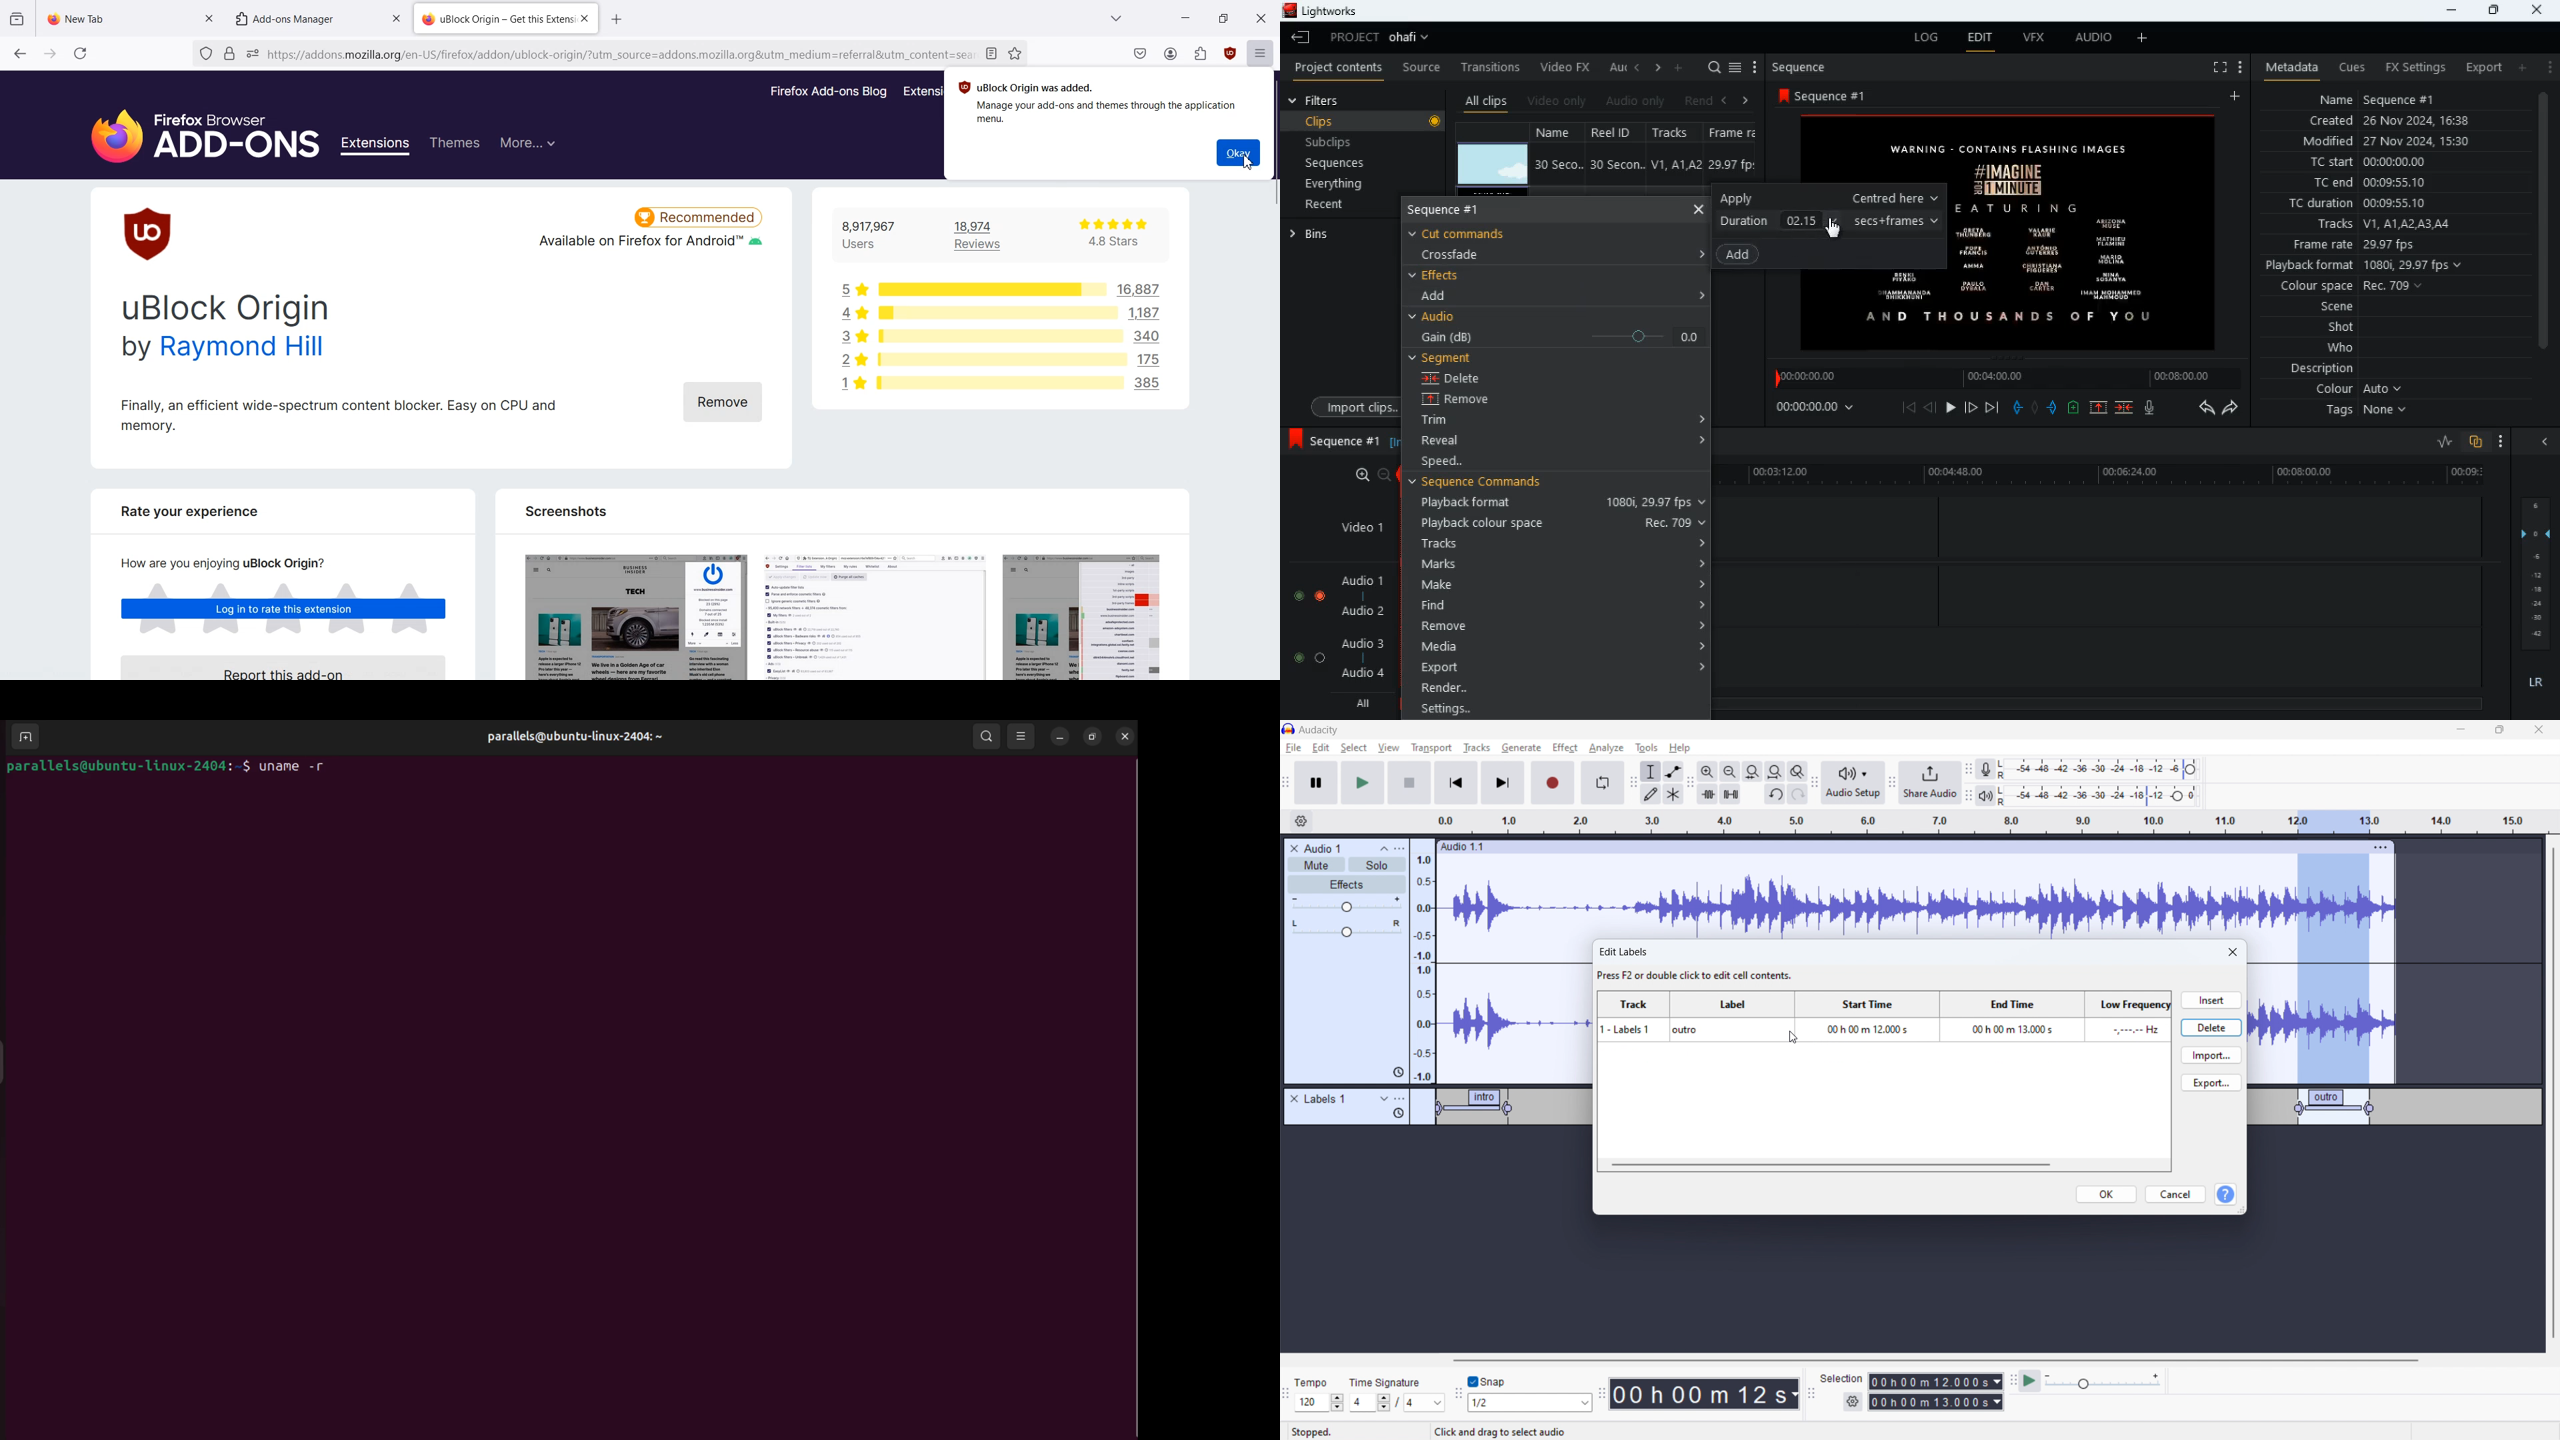 Image resolution: width=2576 pixels, height=1456 pixels. Describe the element at coordinates (1698, 253) in the screenshot. I see `Accordion` at that location.